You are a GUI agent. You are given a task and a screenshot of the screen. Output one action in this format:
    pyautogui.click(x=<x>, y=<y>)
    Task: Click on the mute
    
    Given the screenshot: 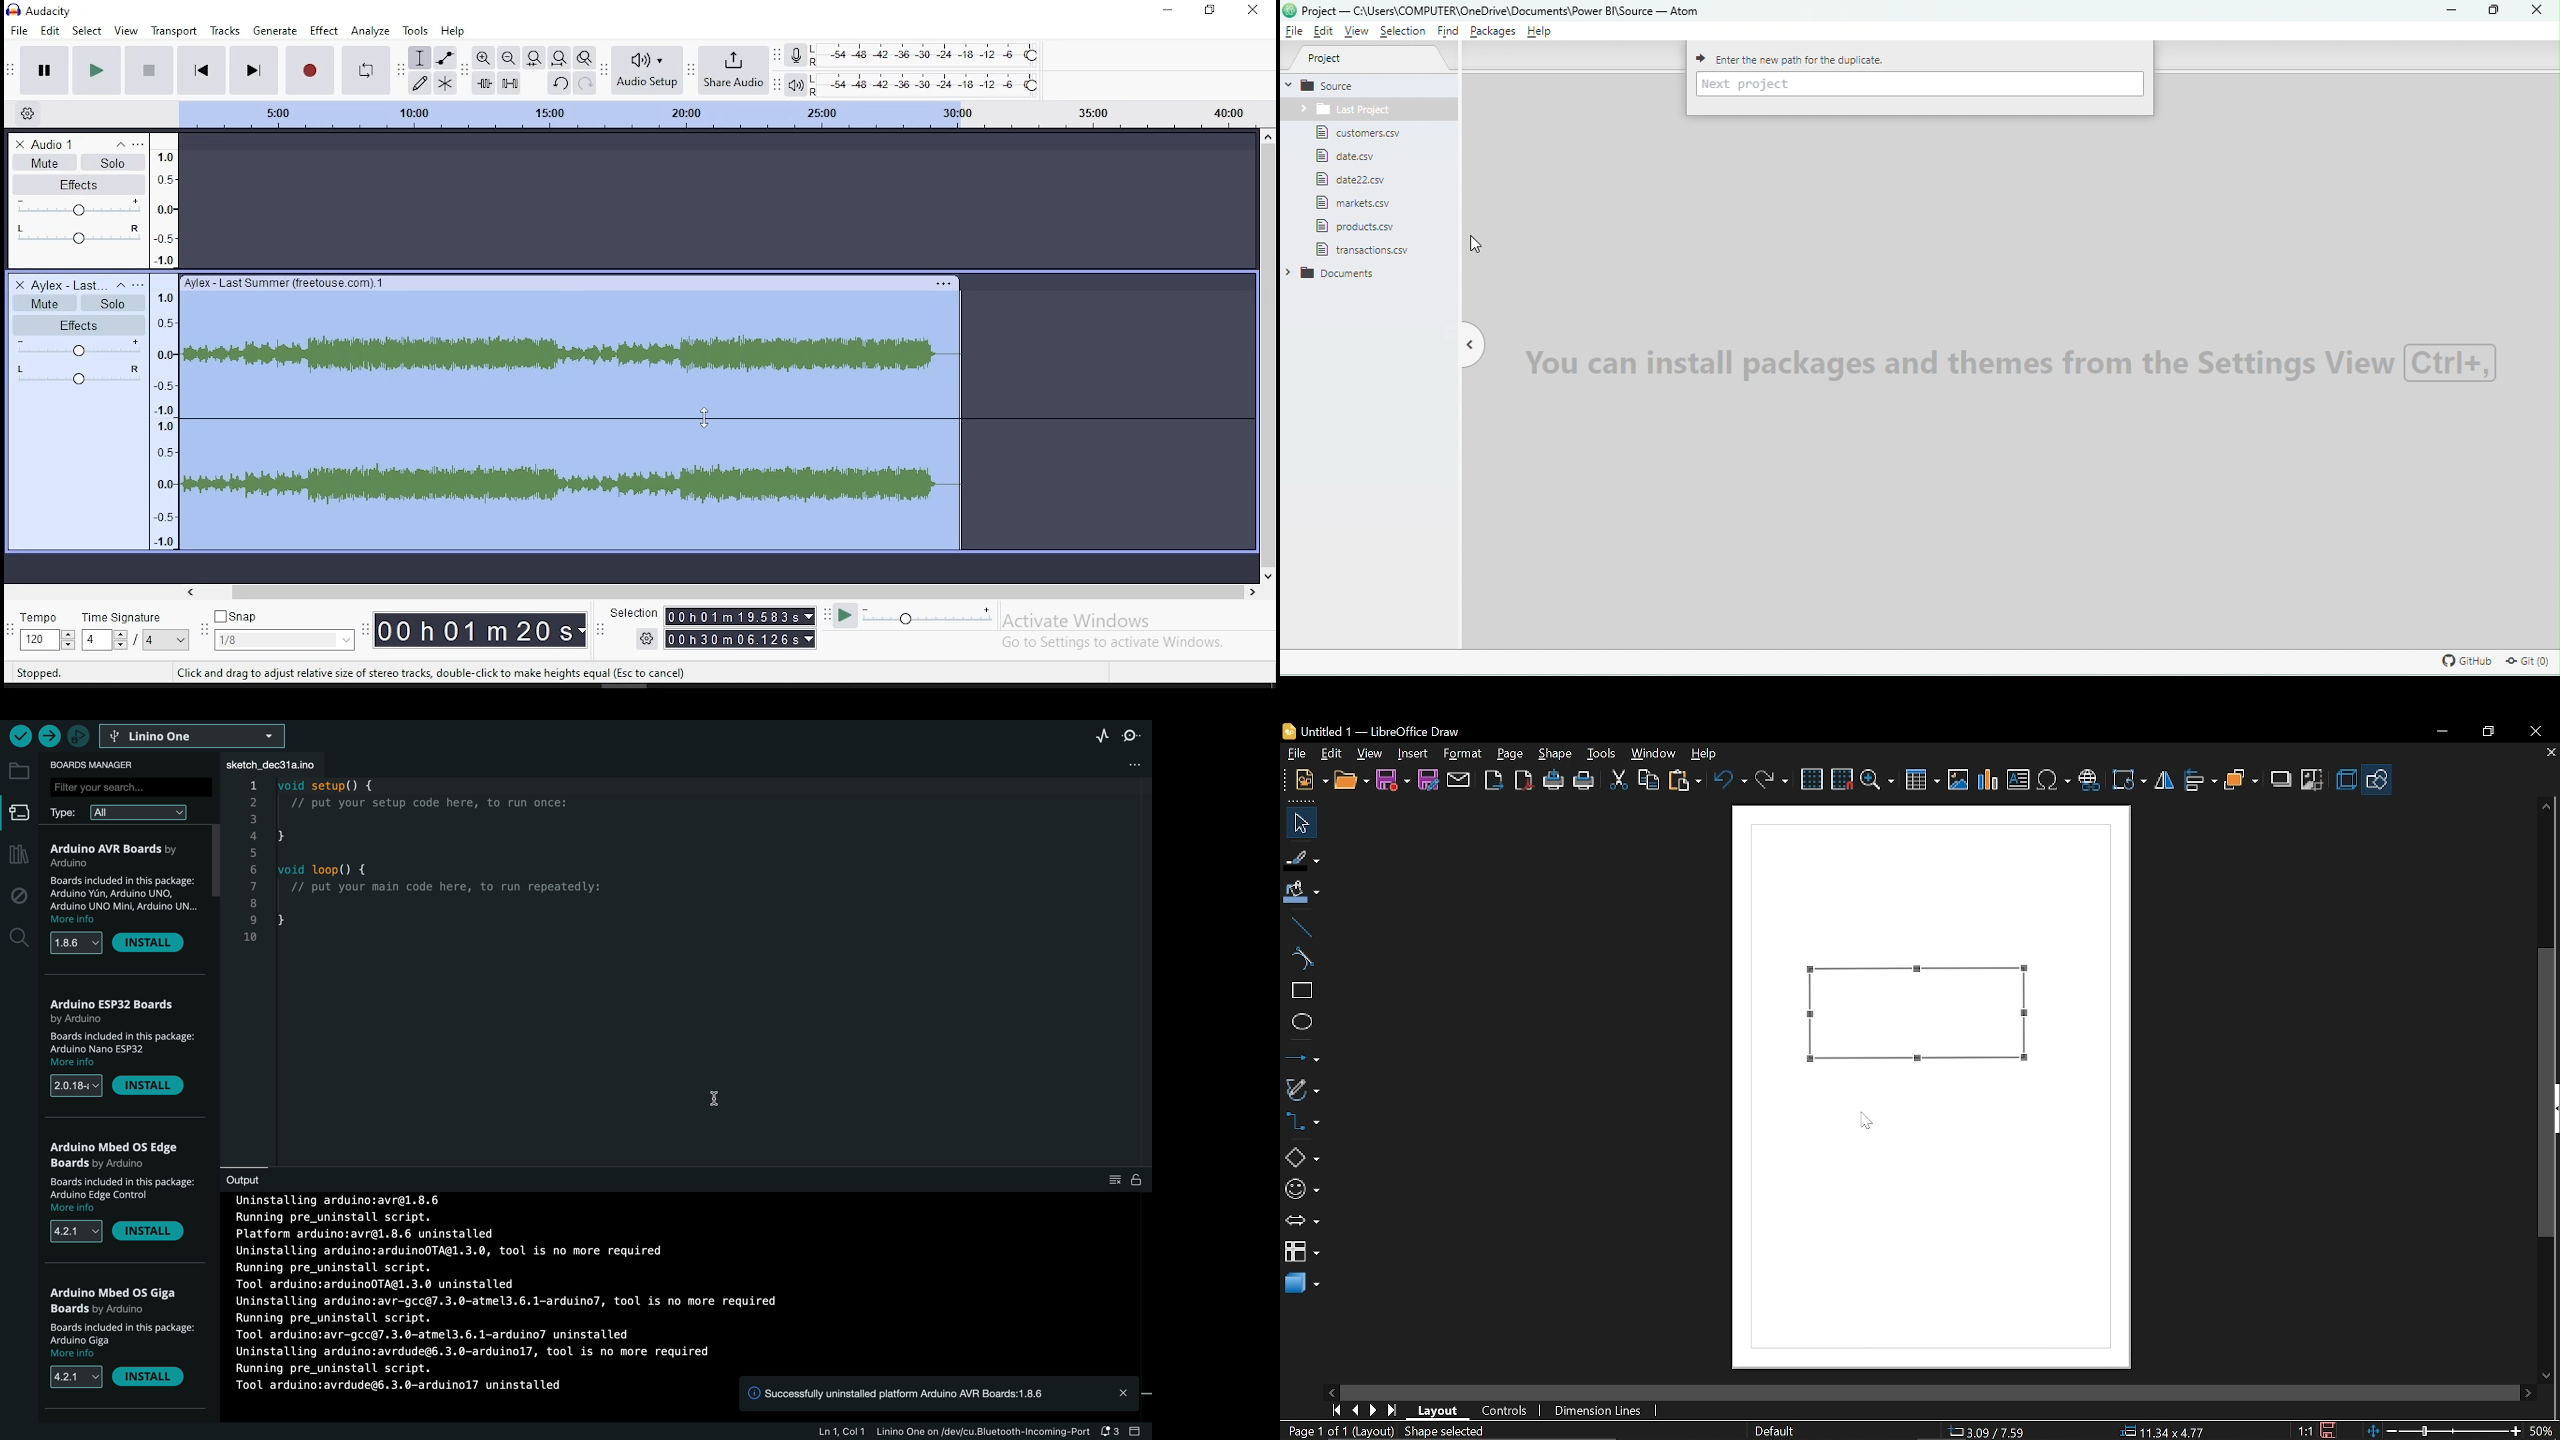 What is the action you would take?
    pyautogui.click(x=43, y=162)
    